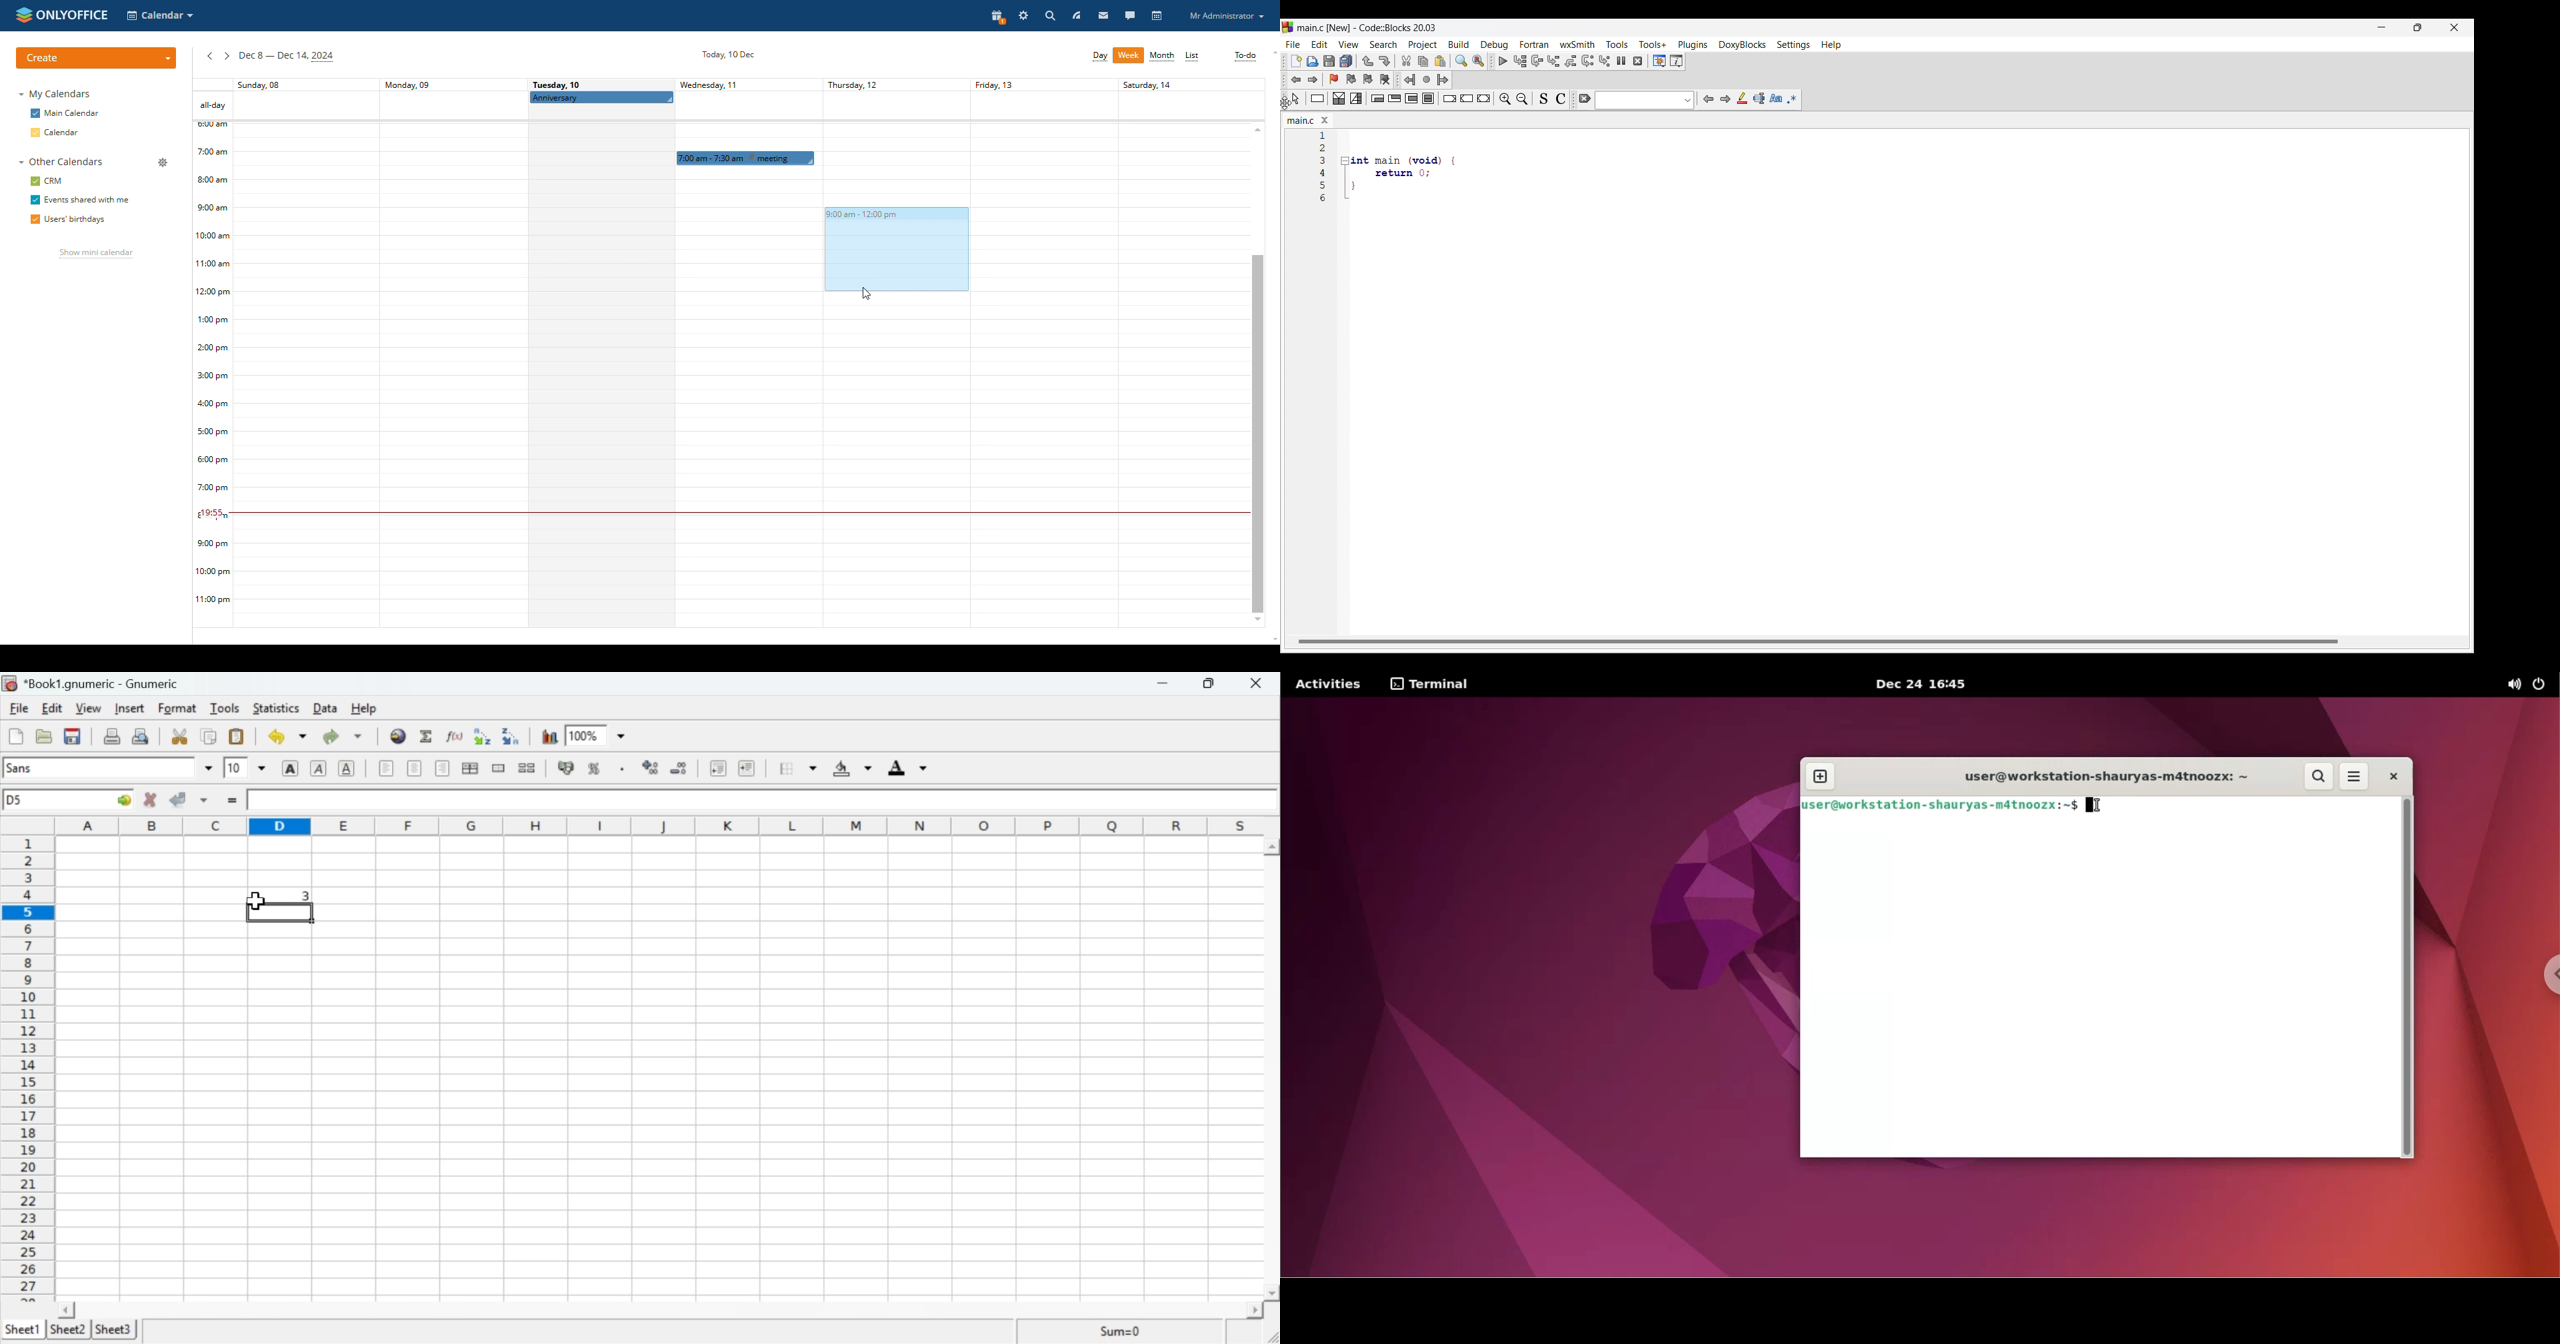 Image resolution: width=2576 pixels, height=1344 pixels. Describe the element at coordinates (209, 737) in the screenshot. I see `Copy` at that location.